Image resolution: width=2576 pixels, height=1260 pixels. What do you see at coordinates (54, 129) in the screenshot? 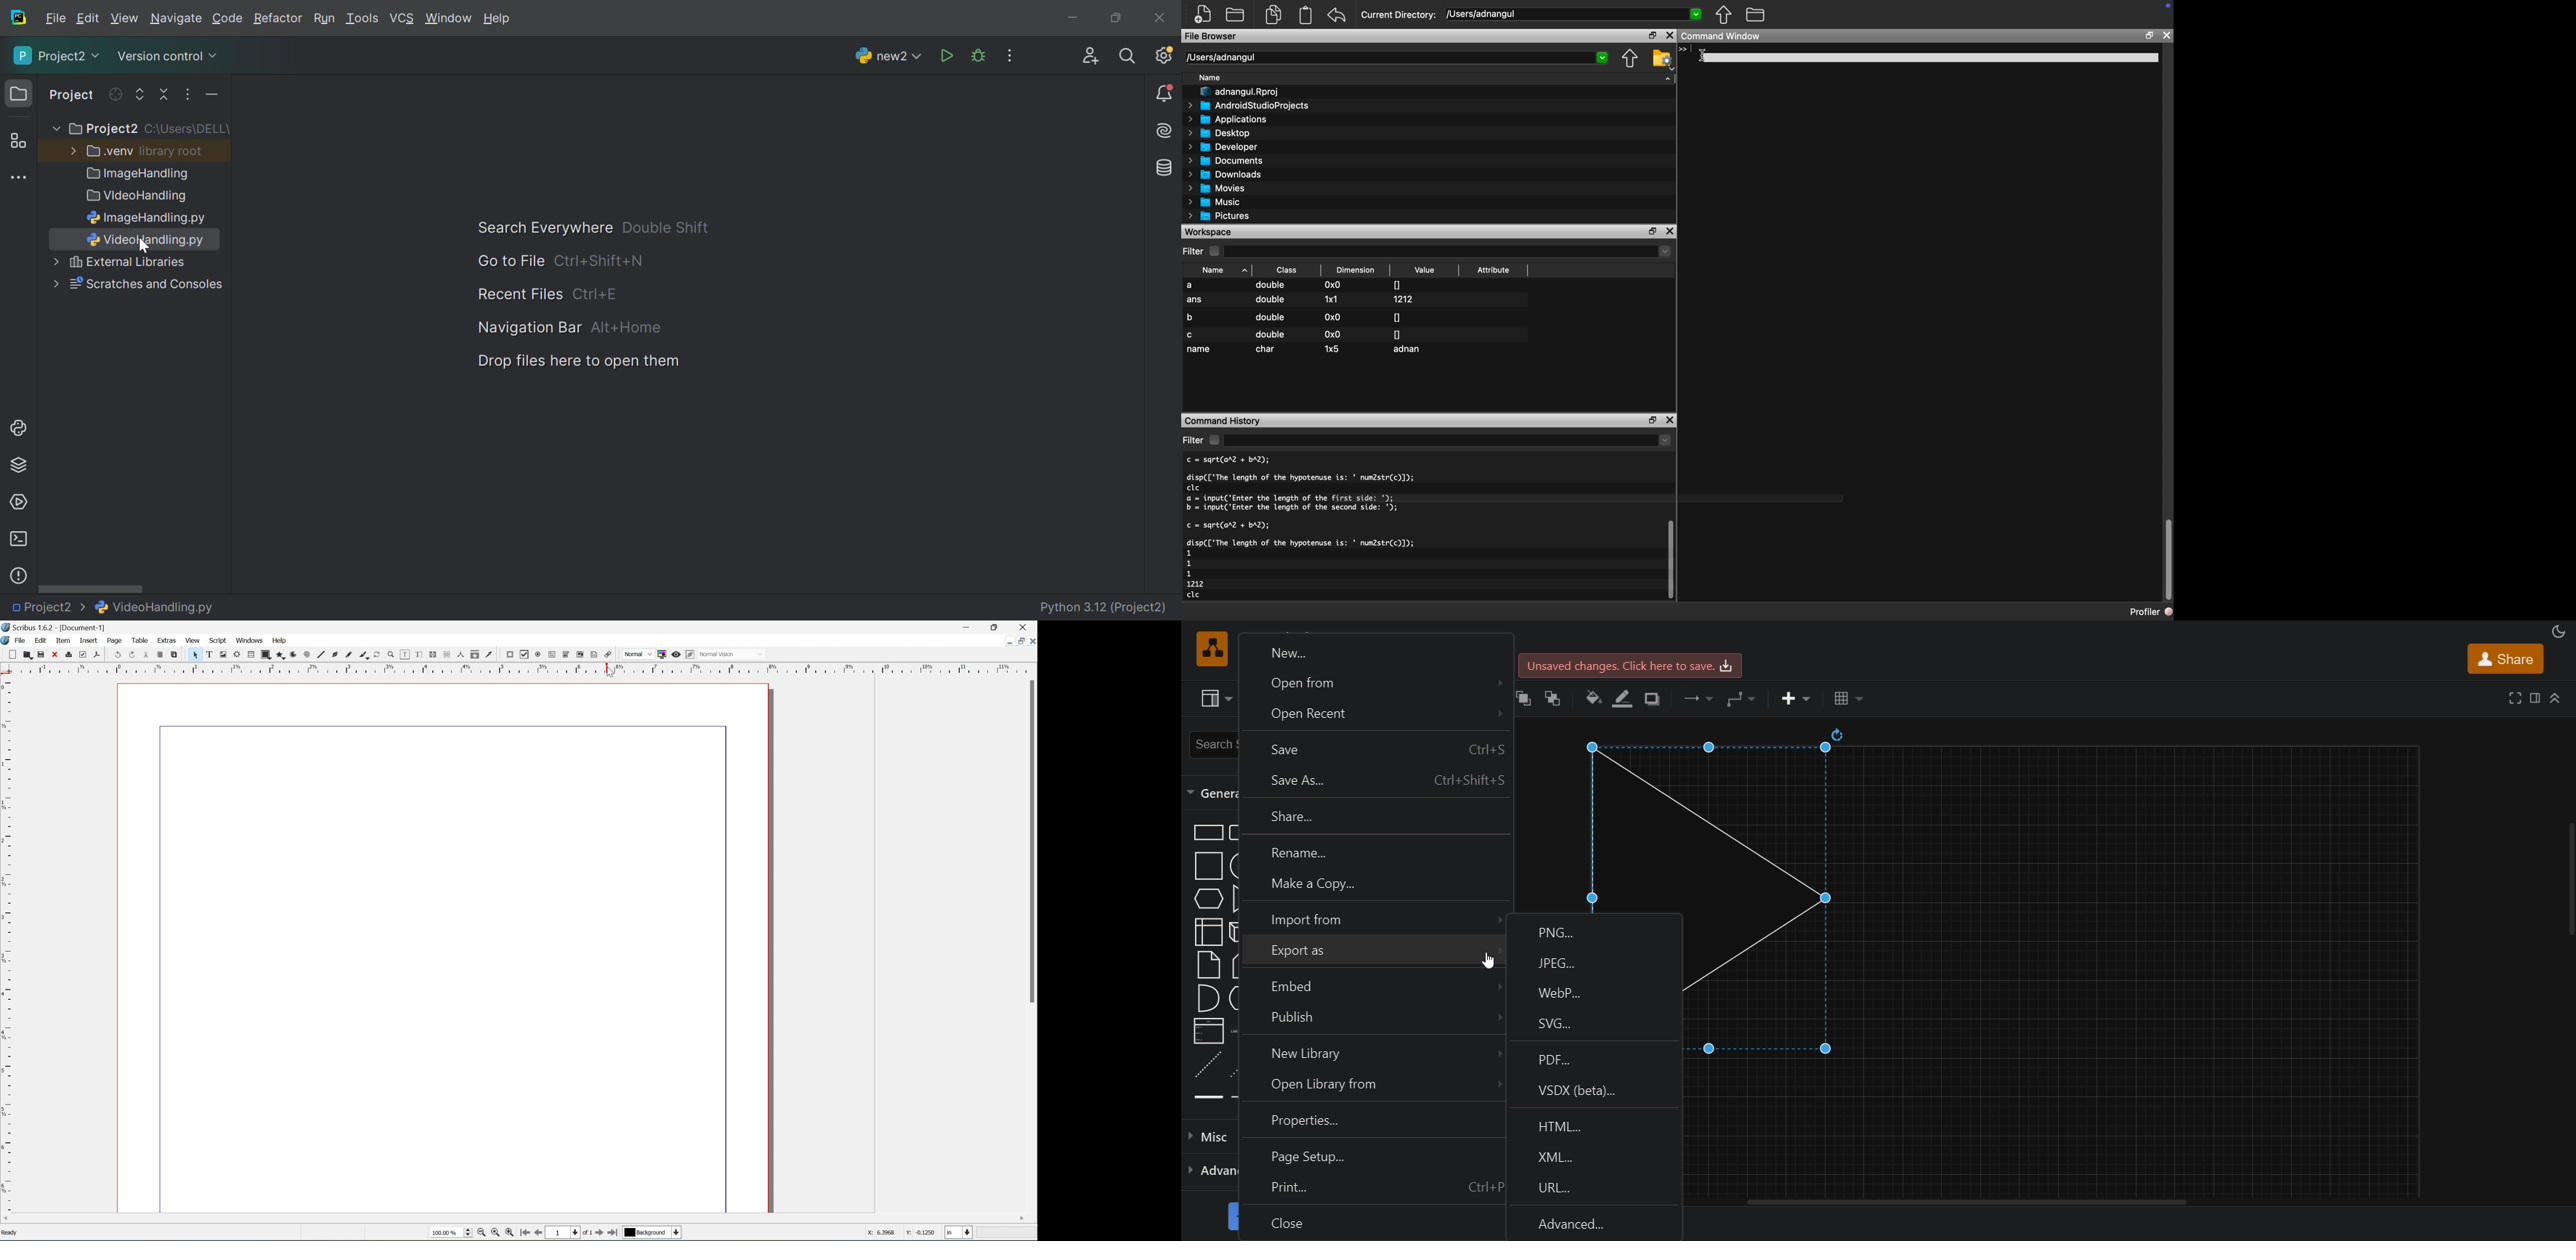
I see `More` at bounding box center [54, 129].